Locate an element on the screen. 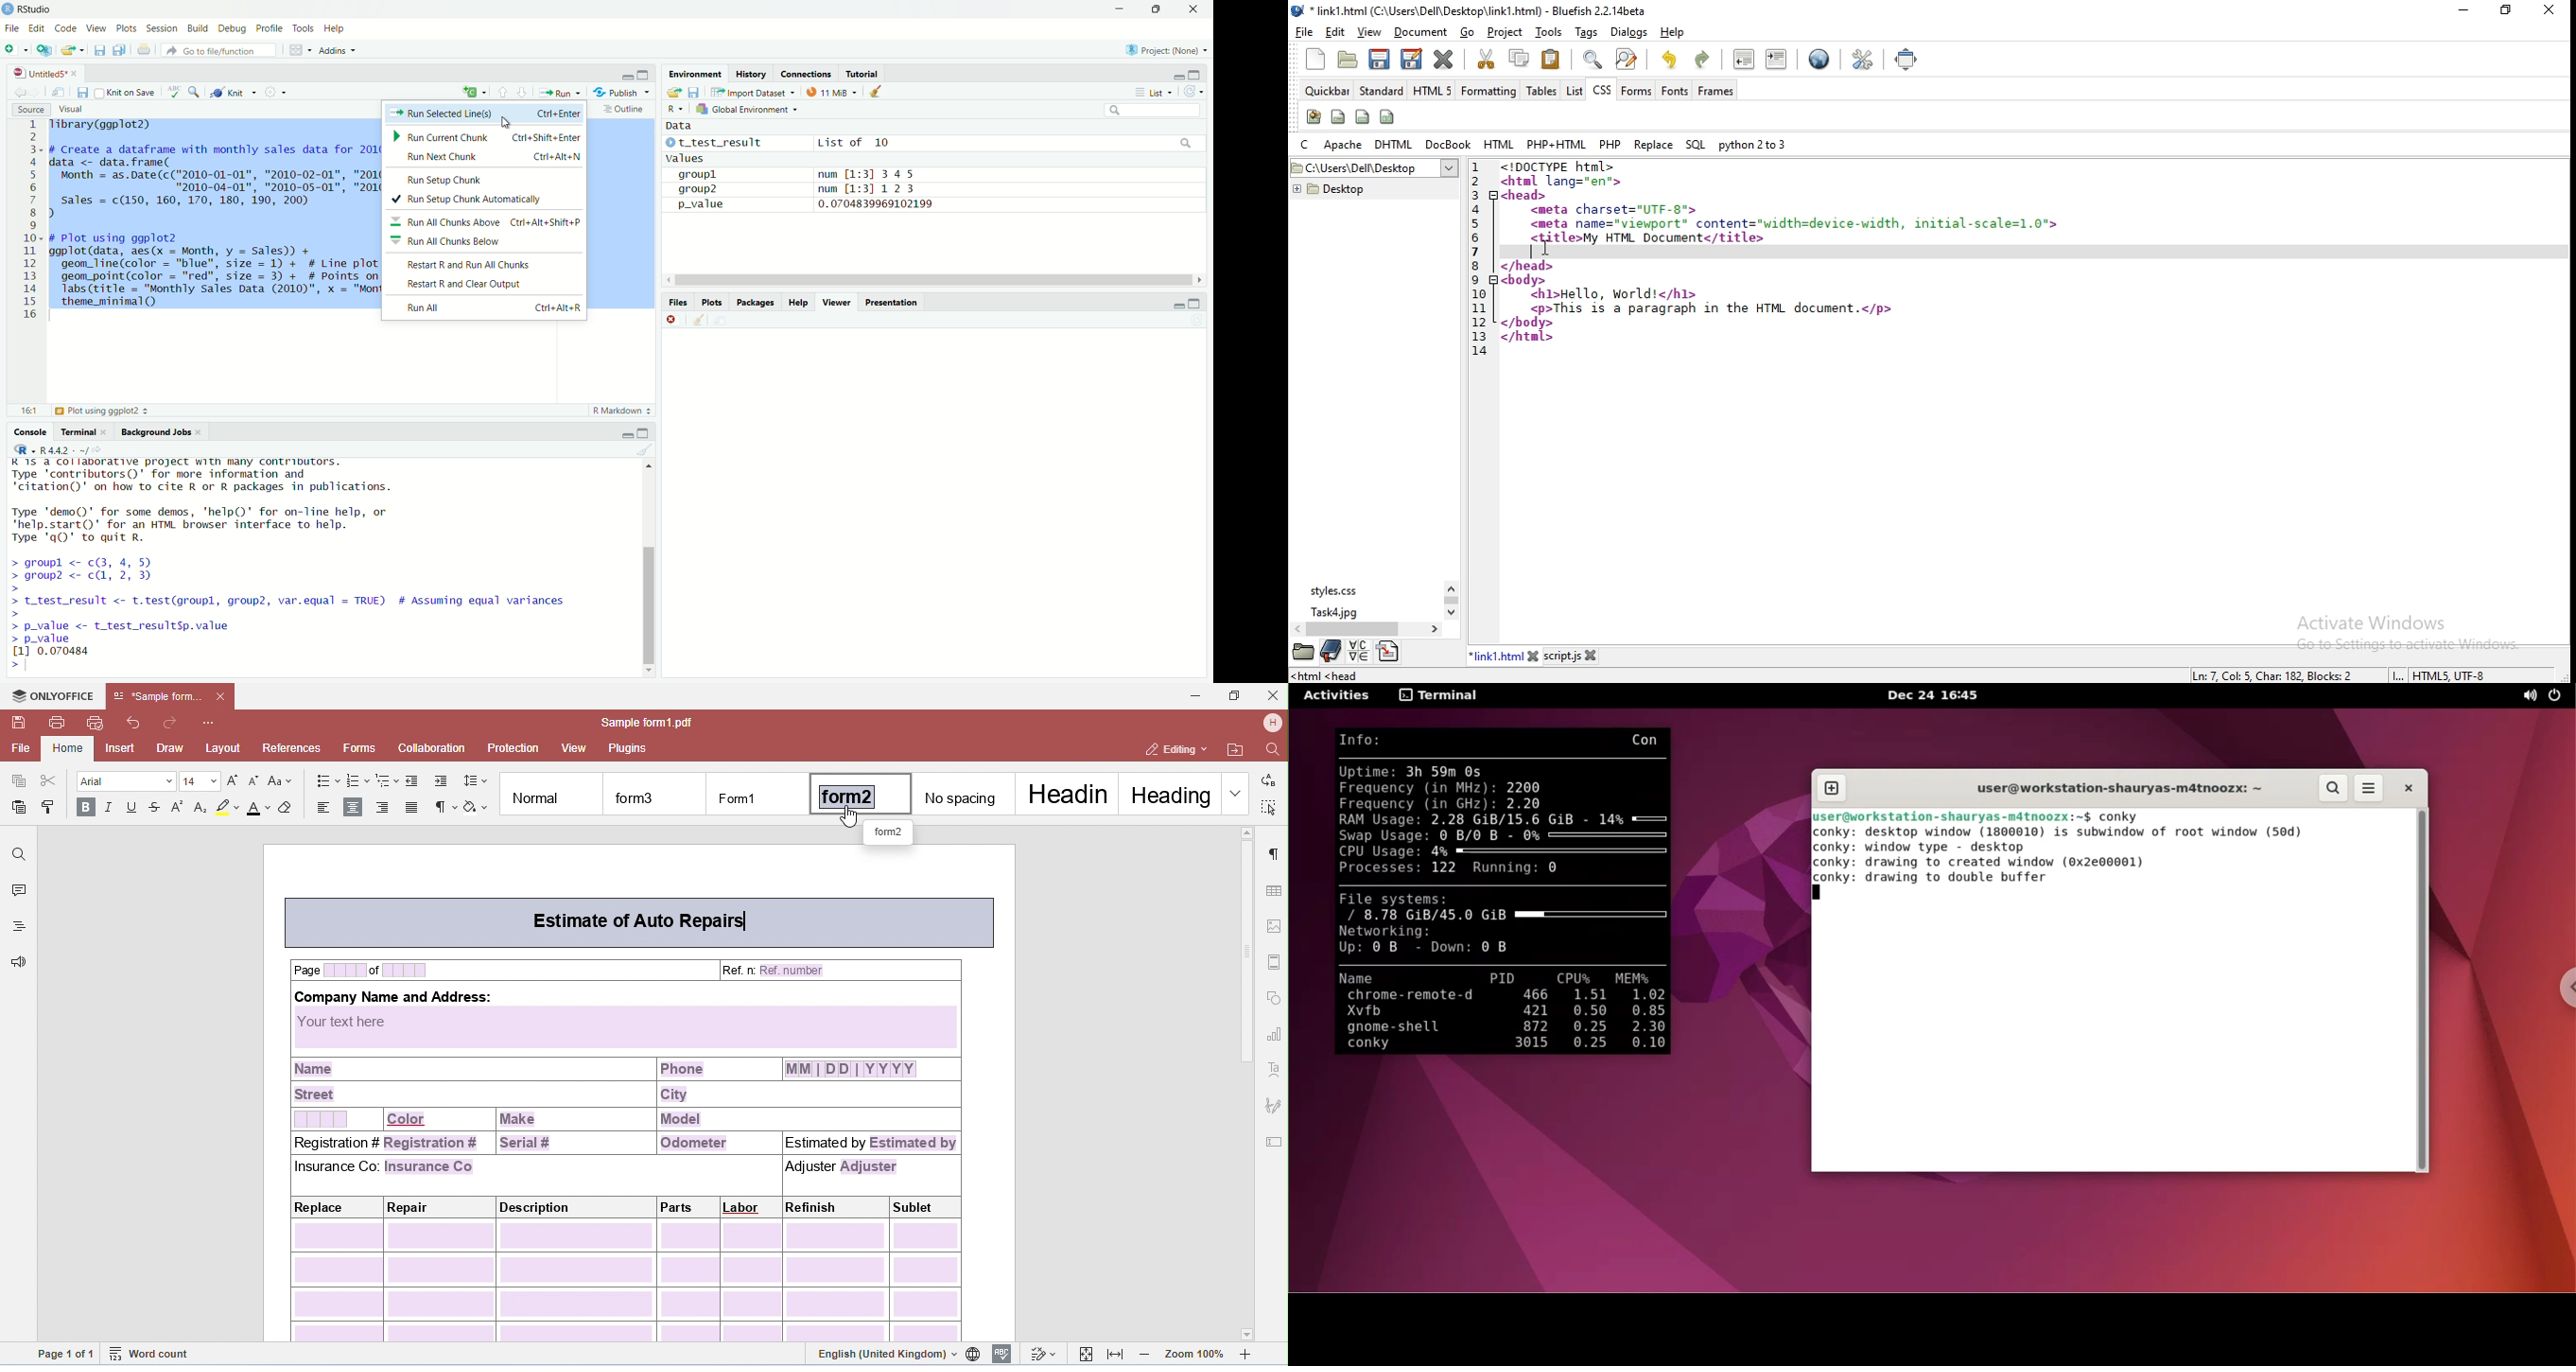  Plot using ggplot2 is located at coordinates (101, 410).